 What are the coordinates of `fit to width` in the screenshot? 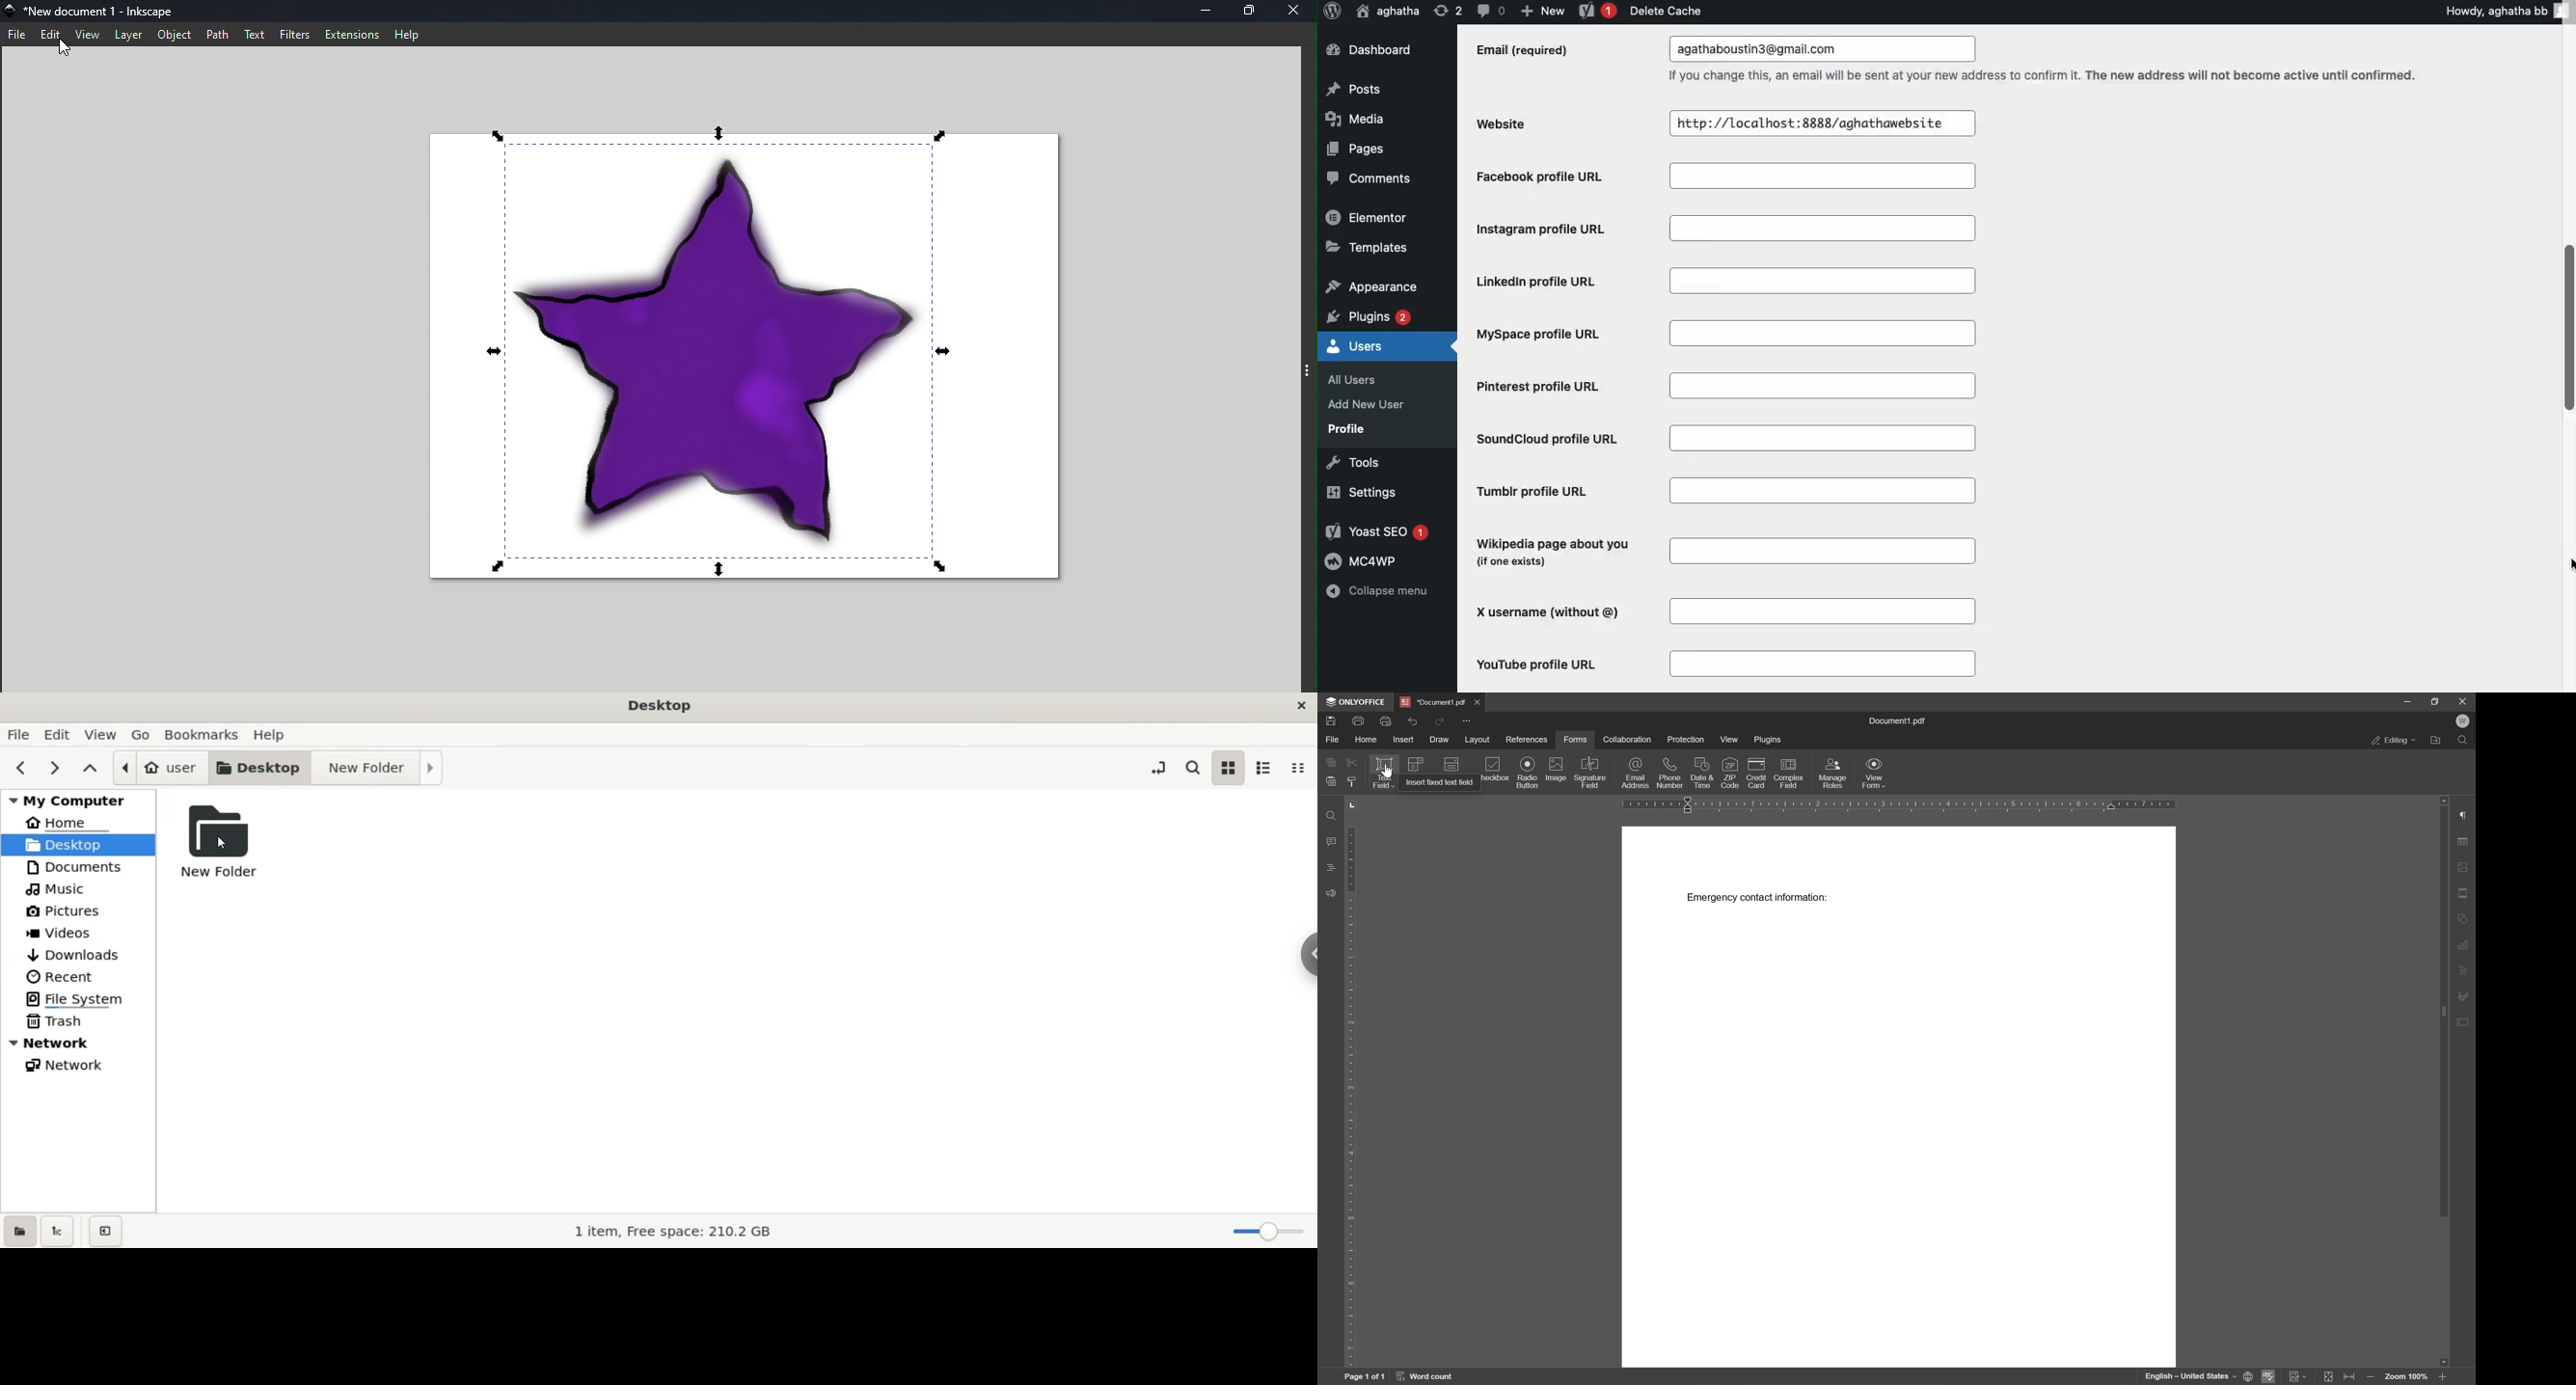 It's located at (2354, 1377).